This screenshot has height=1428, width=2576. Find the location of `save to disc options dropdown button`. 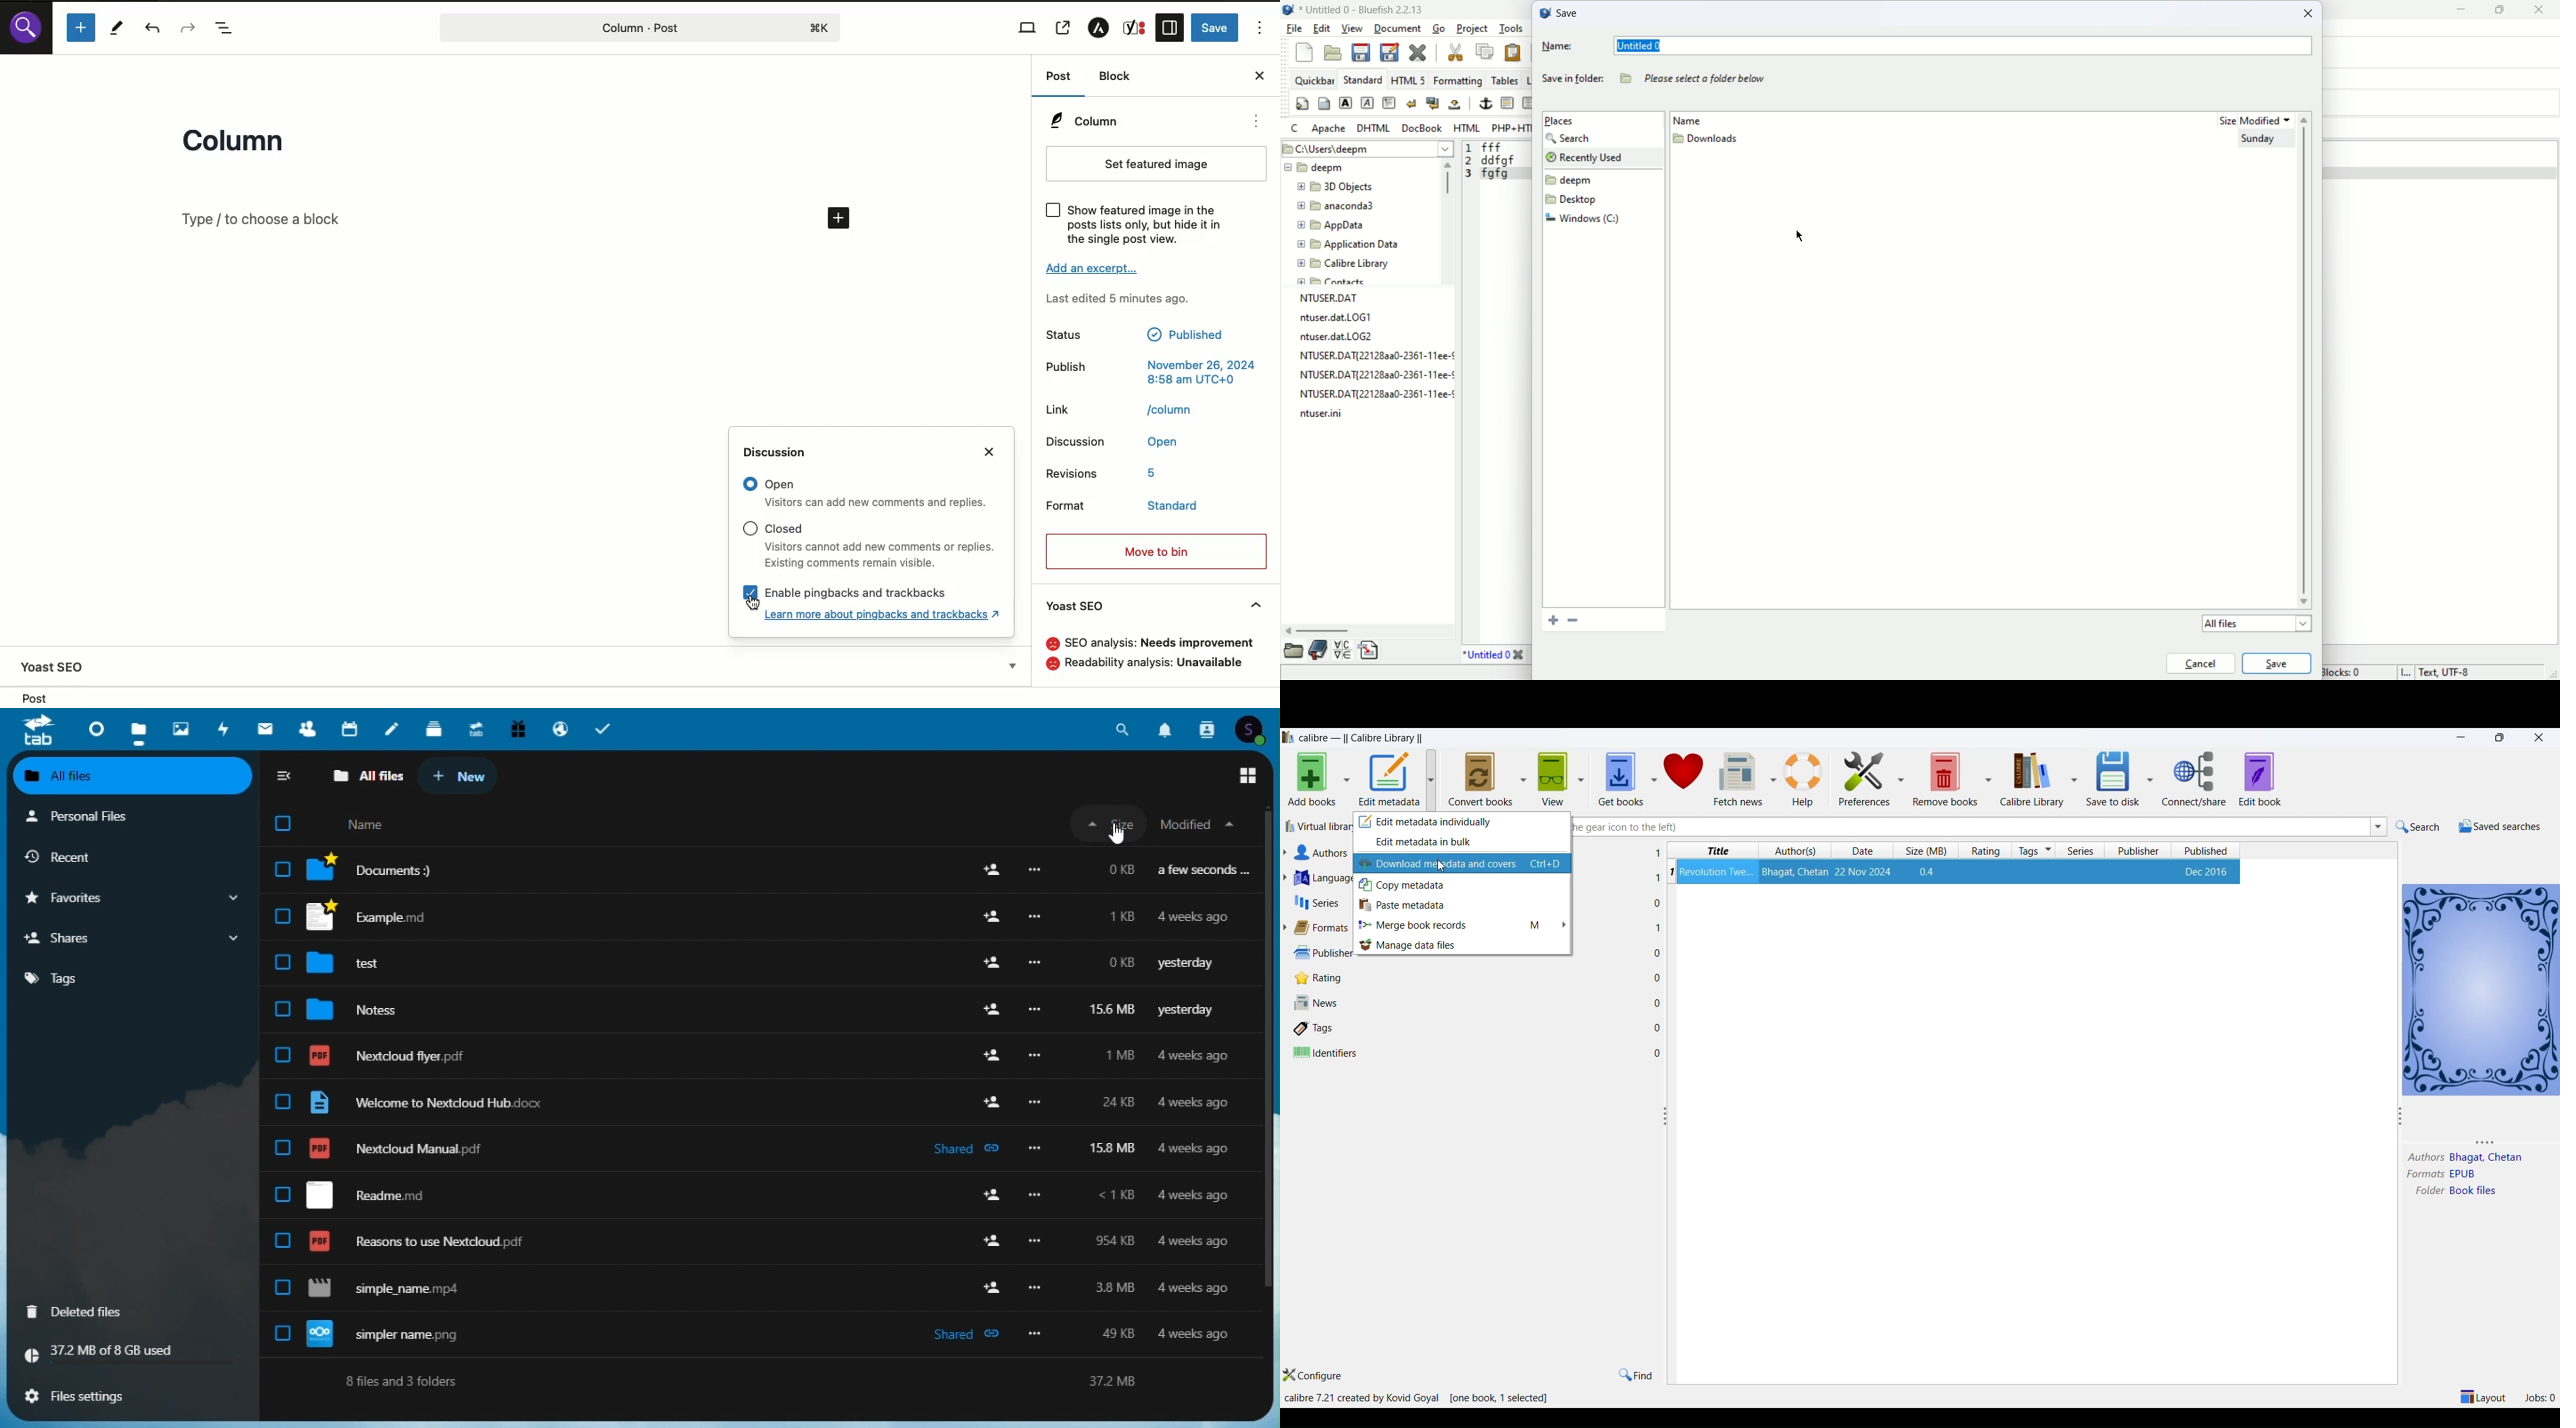

save to disc options dropdown button is located at coordinates (2151, 779).